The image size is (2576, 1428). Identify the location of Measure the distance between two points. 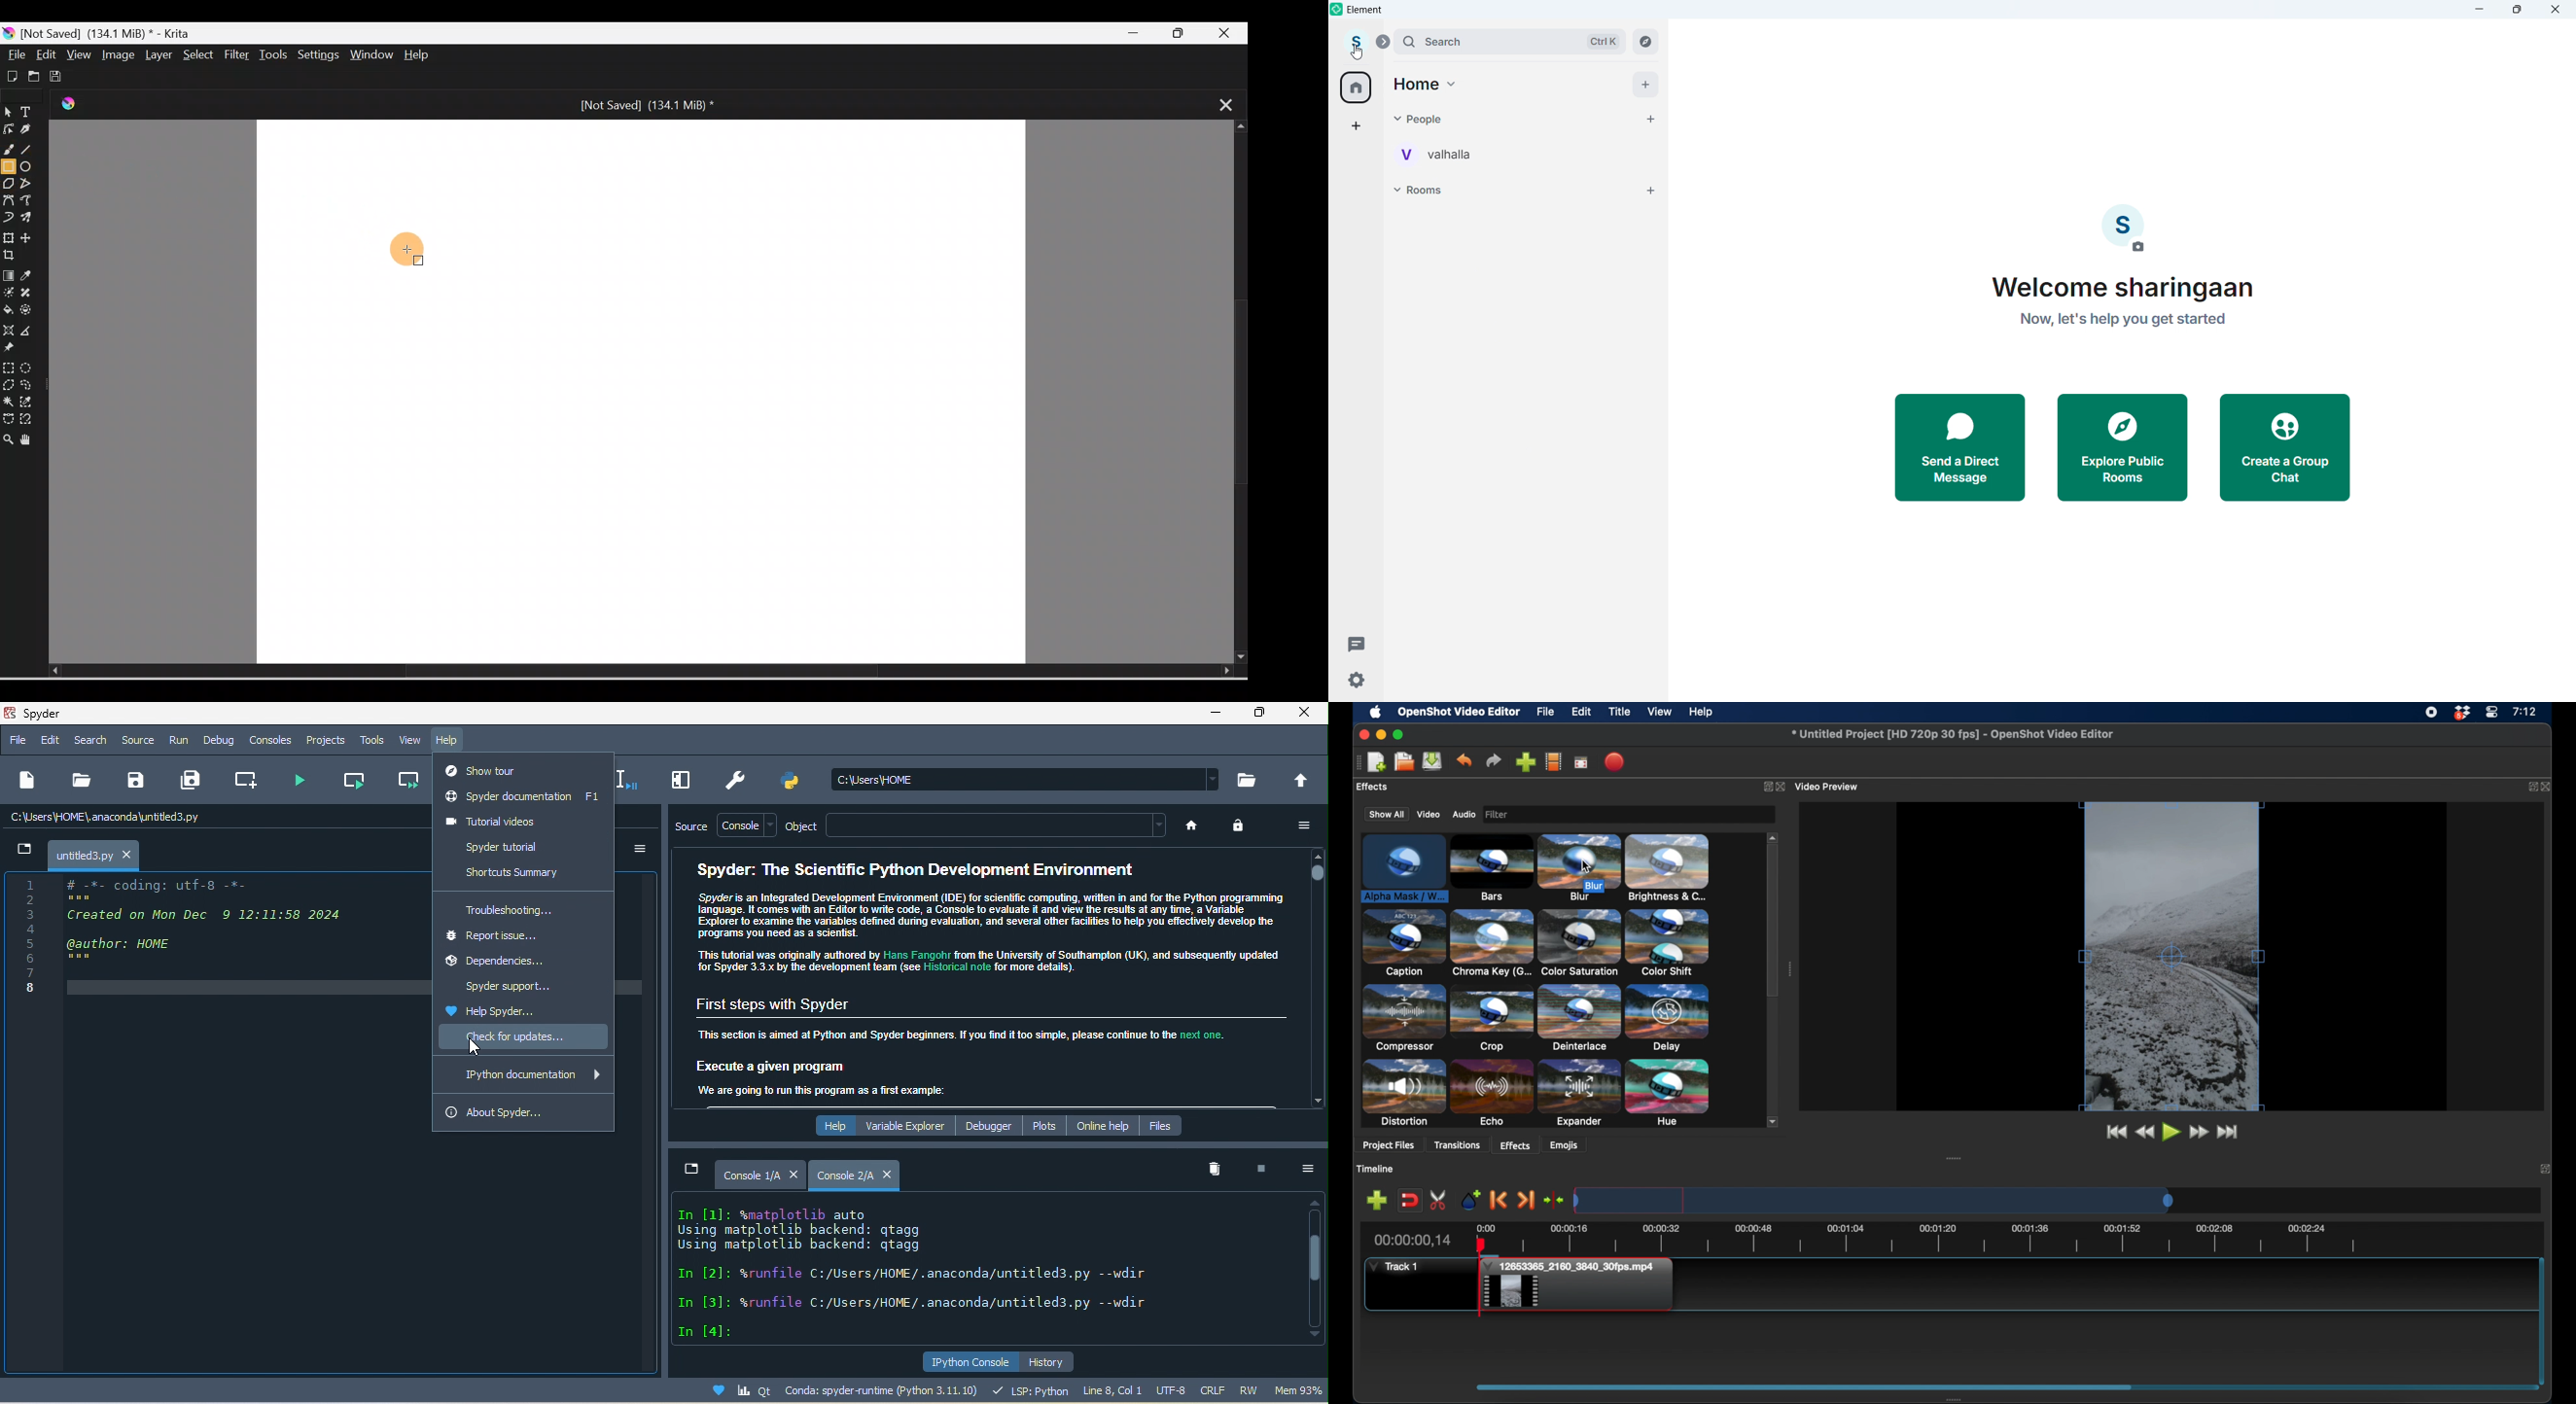
(31, 332).